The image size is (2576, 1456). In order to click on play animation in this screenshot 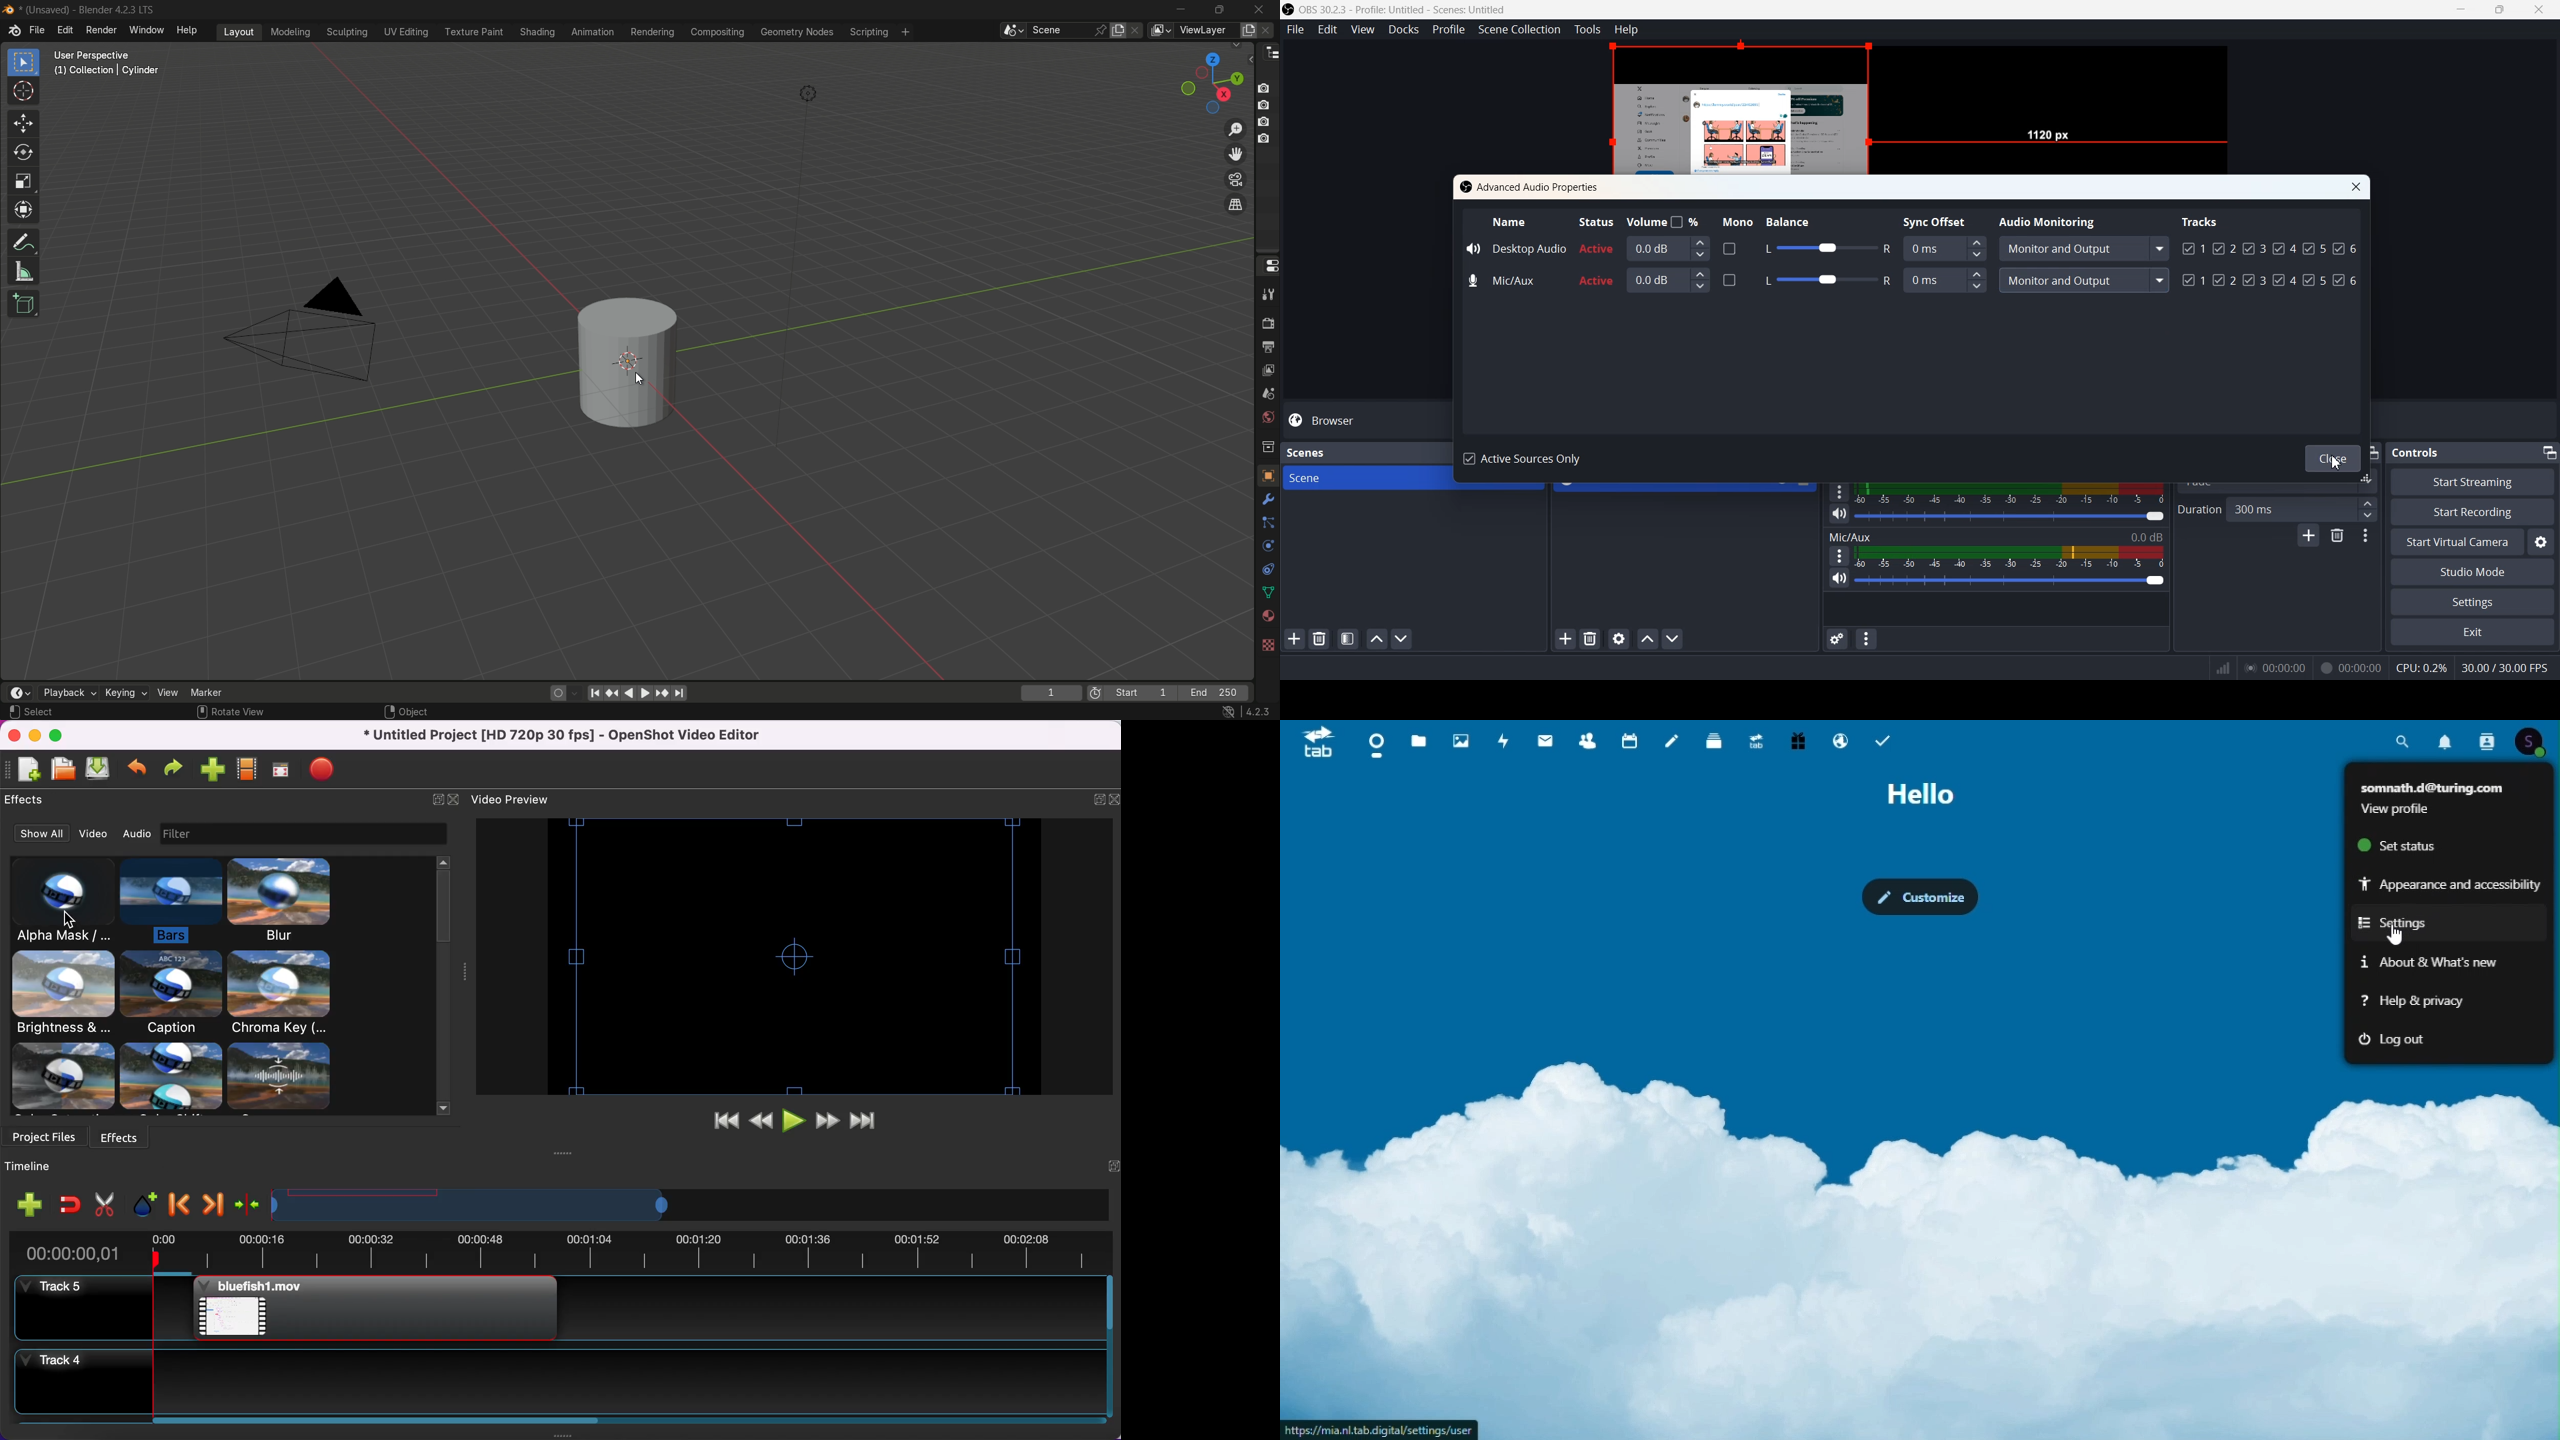, I will do `click(636, 693)`.